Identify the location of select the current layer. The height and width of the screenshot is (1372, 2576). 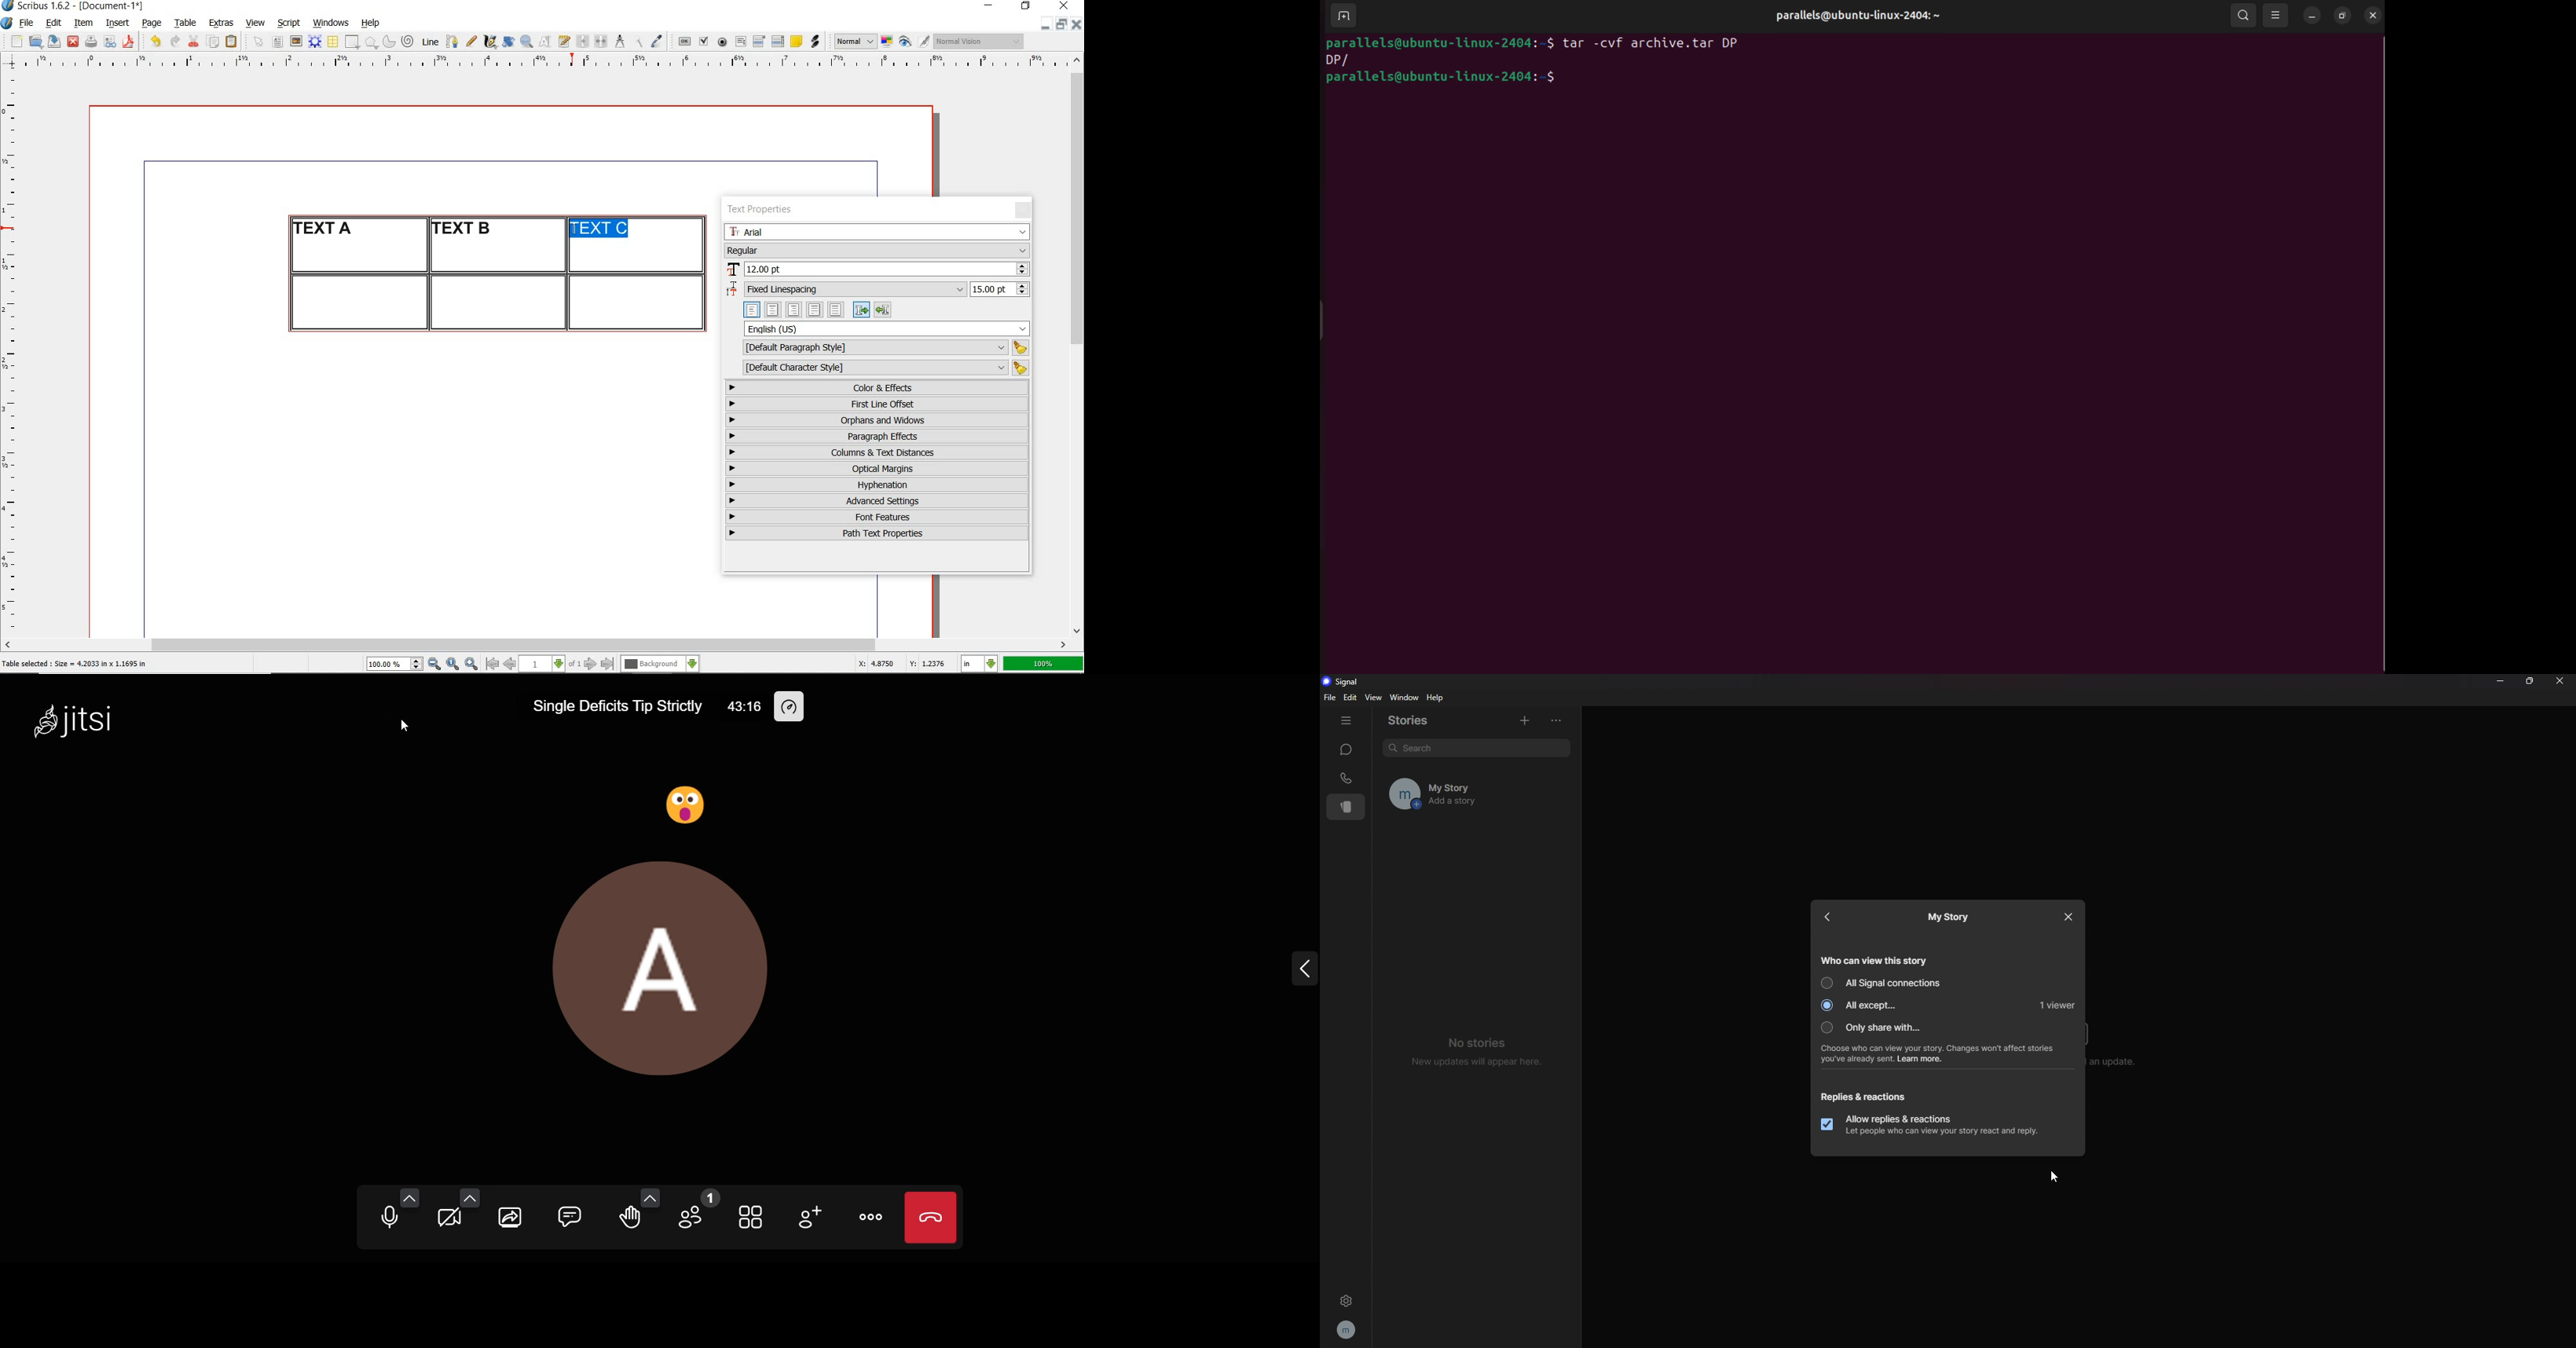
(660, 664).